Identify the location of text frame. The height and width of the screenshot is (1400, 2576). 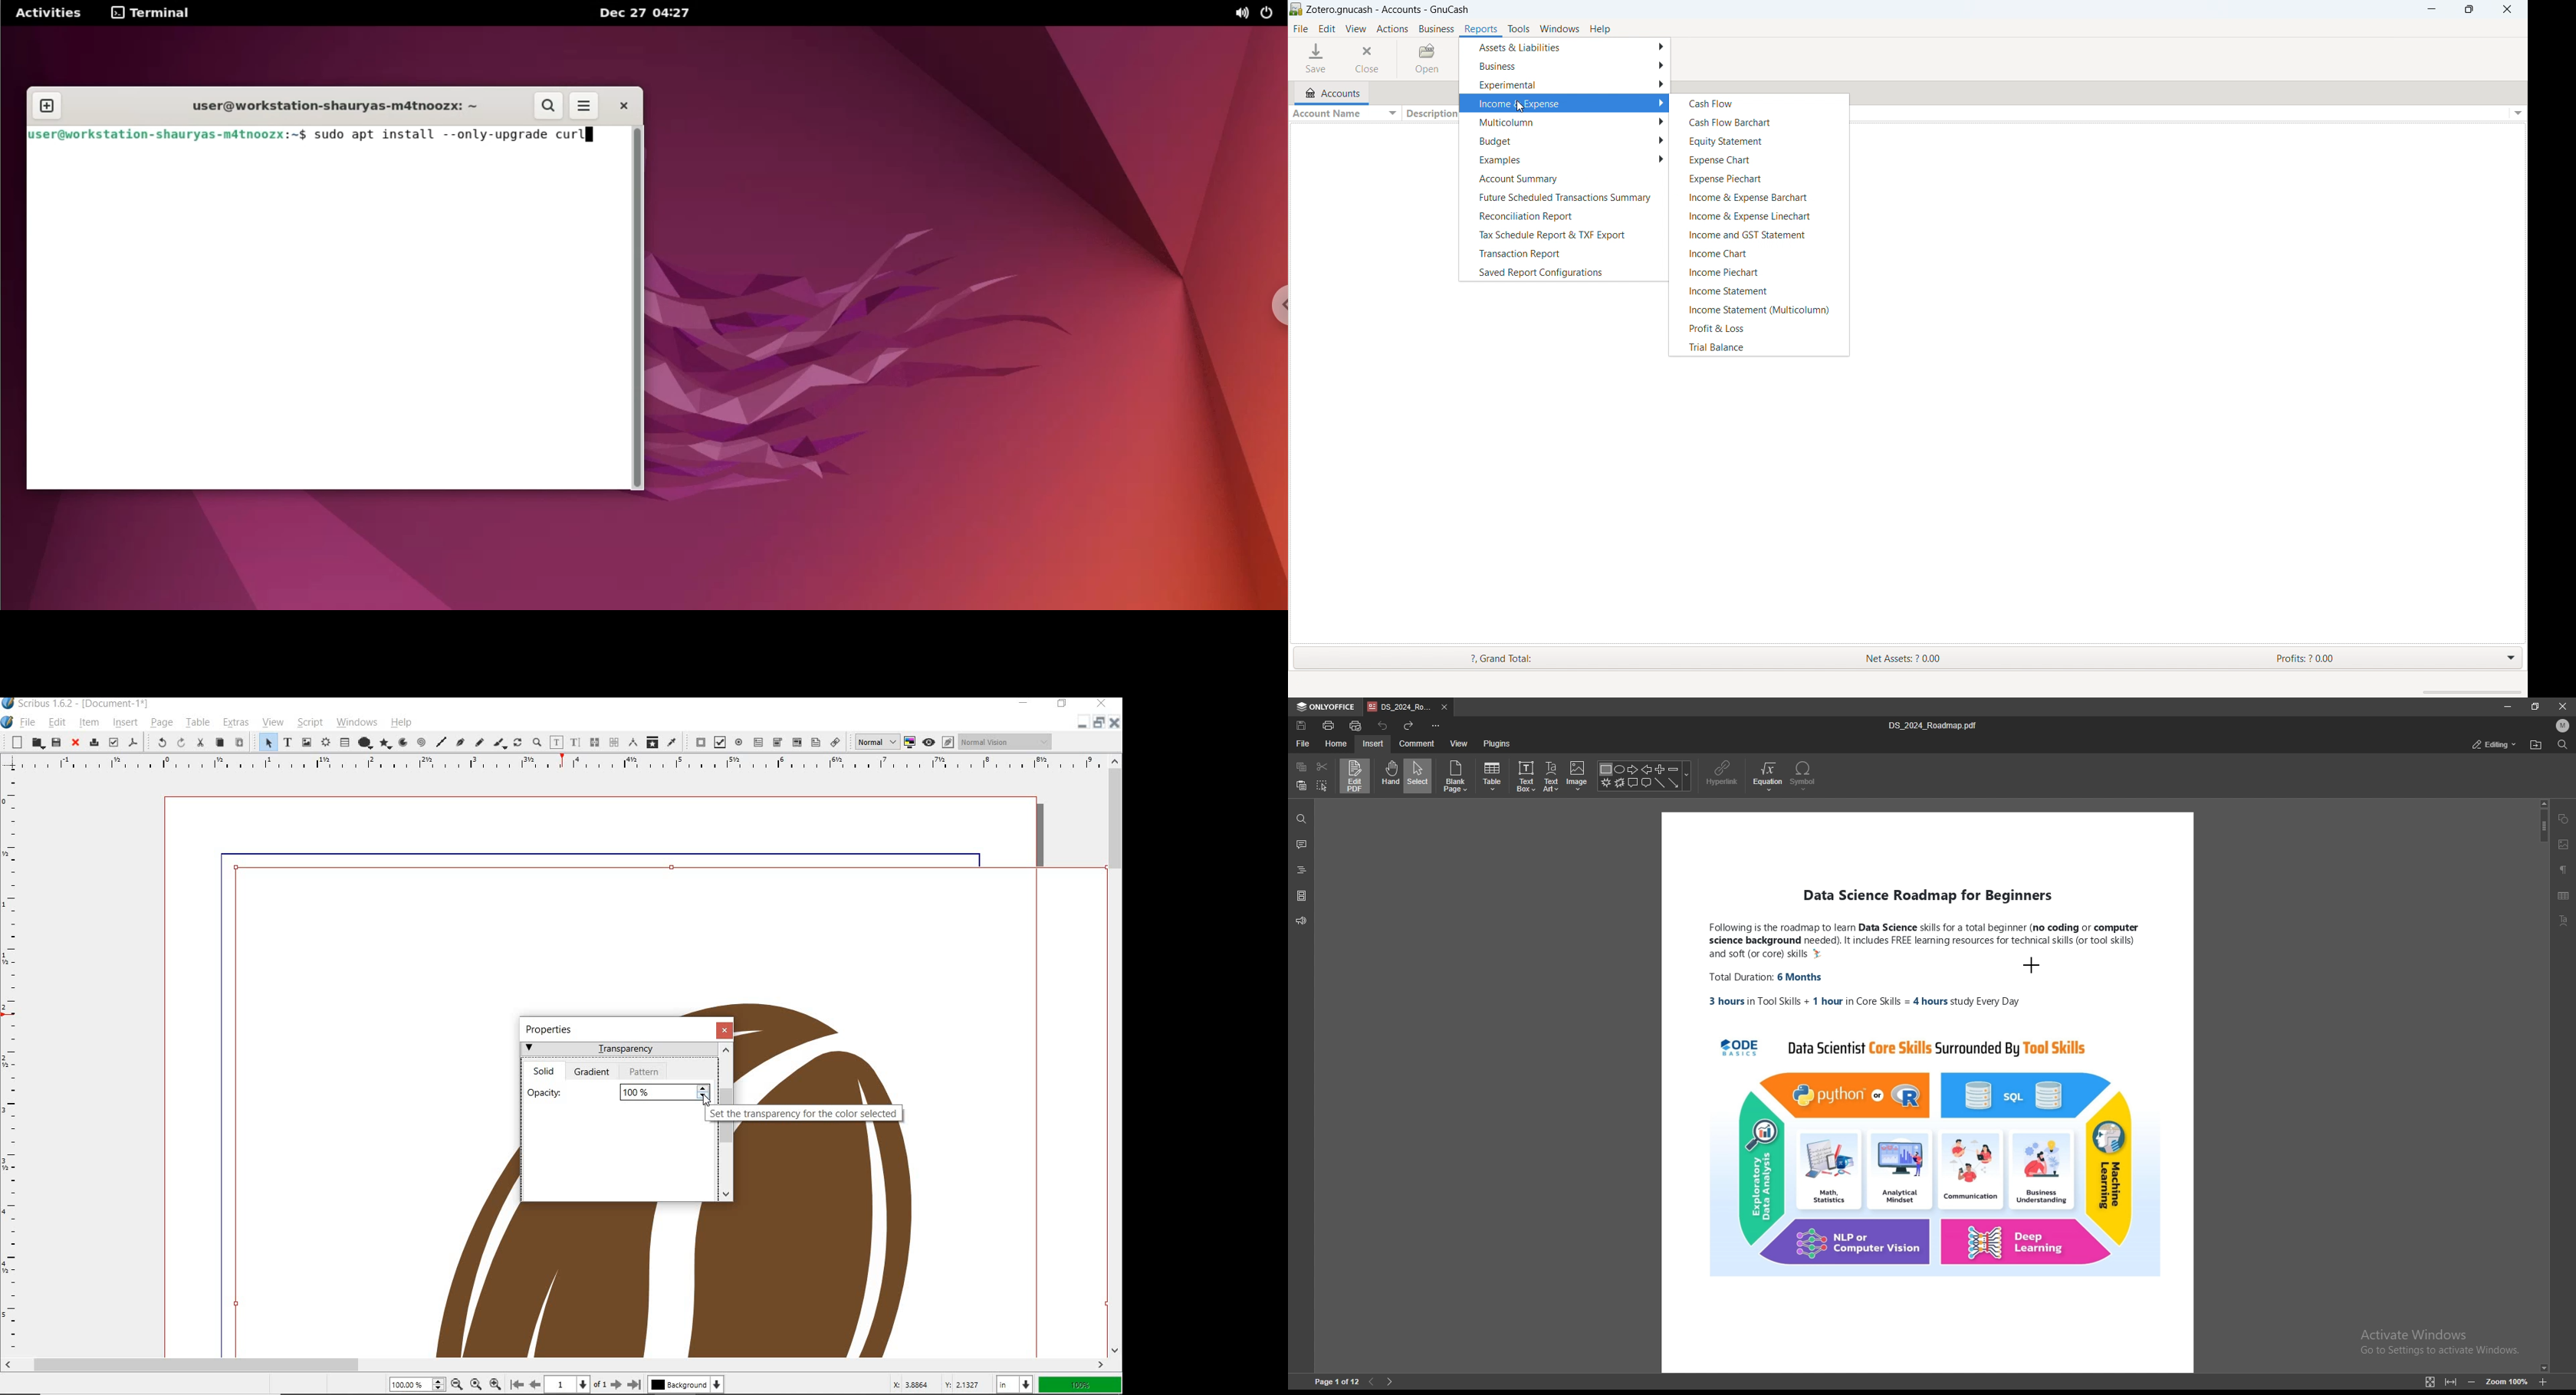
(287, 742).